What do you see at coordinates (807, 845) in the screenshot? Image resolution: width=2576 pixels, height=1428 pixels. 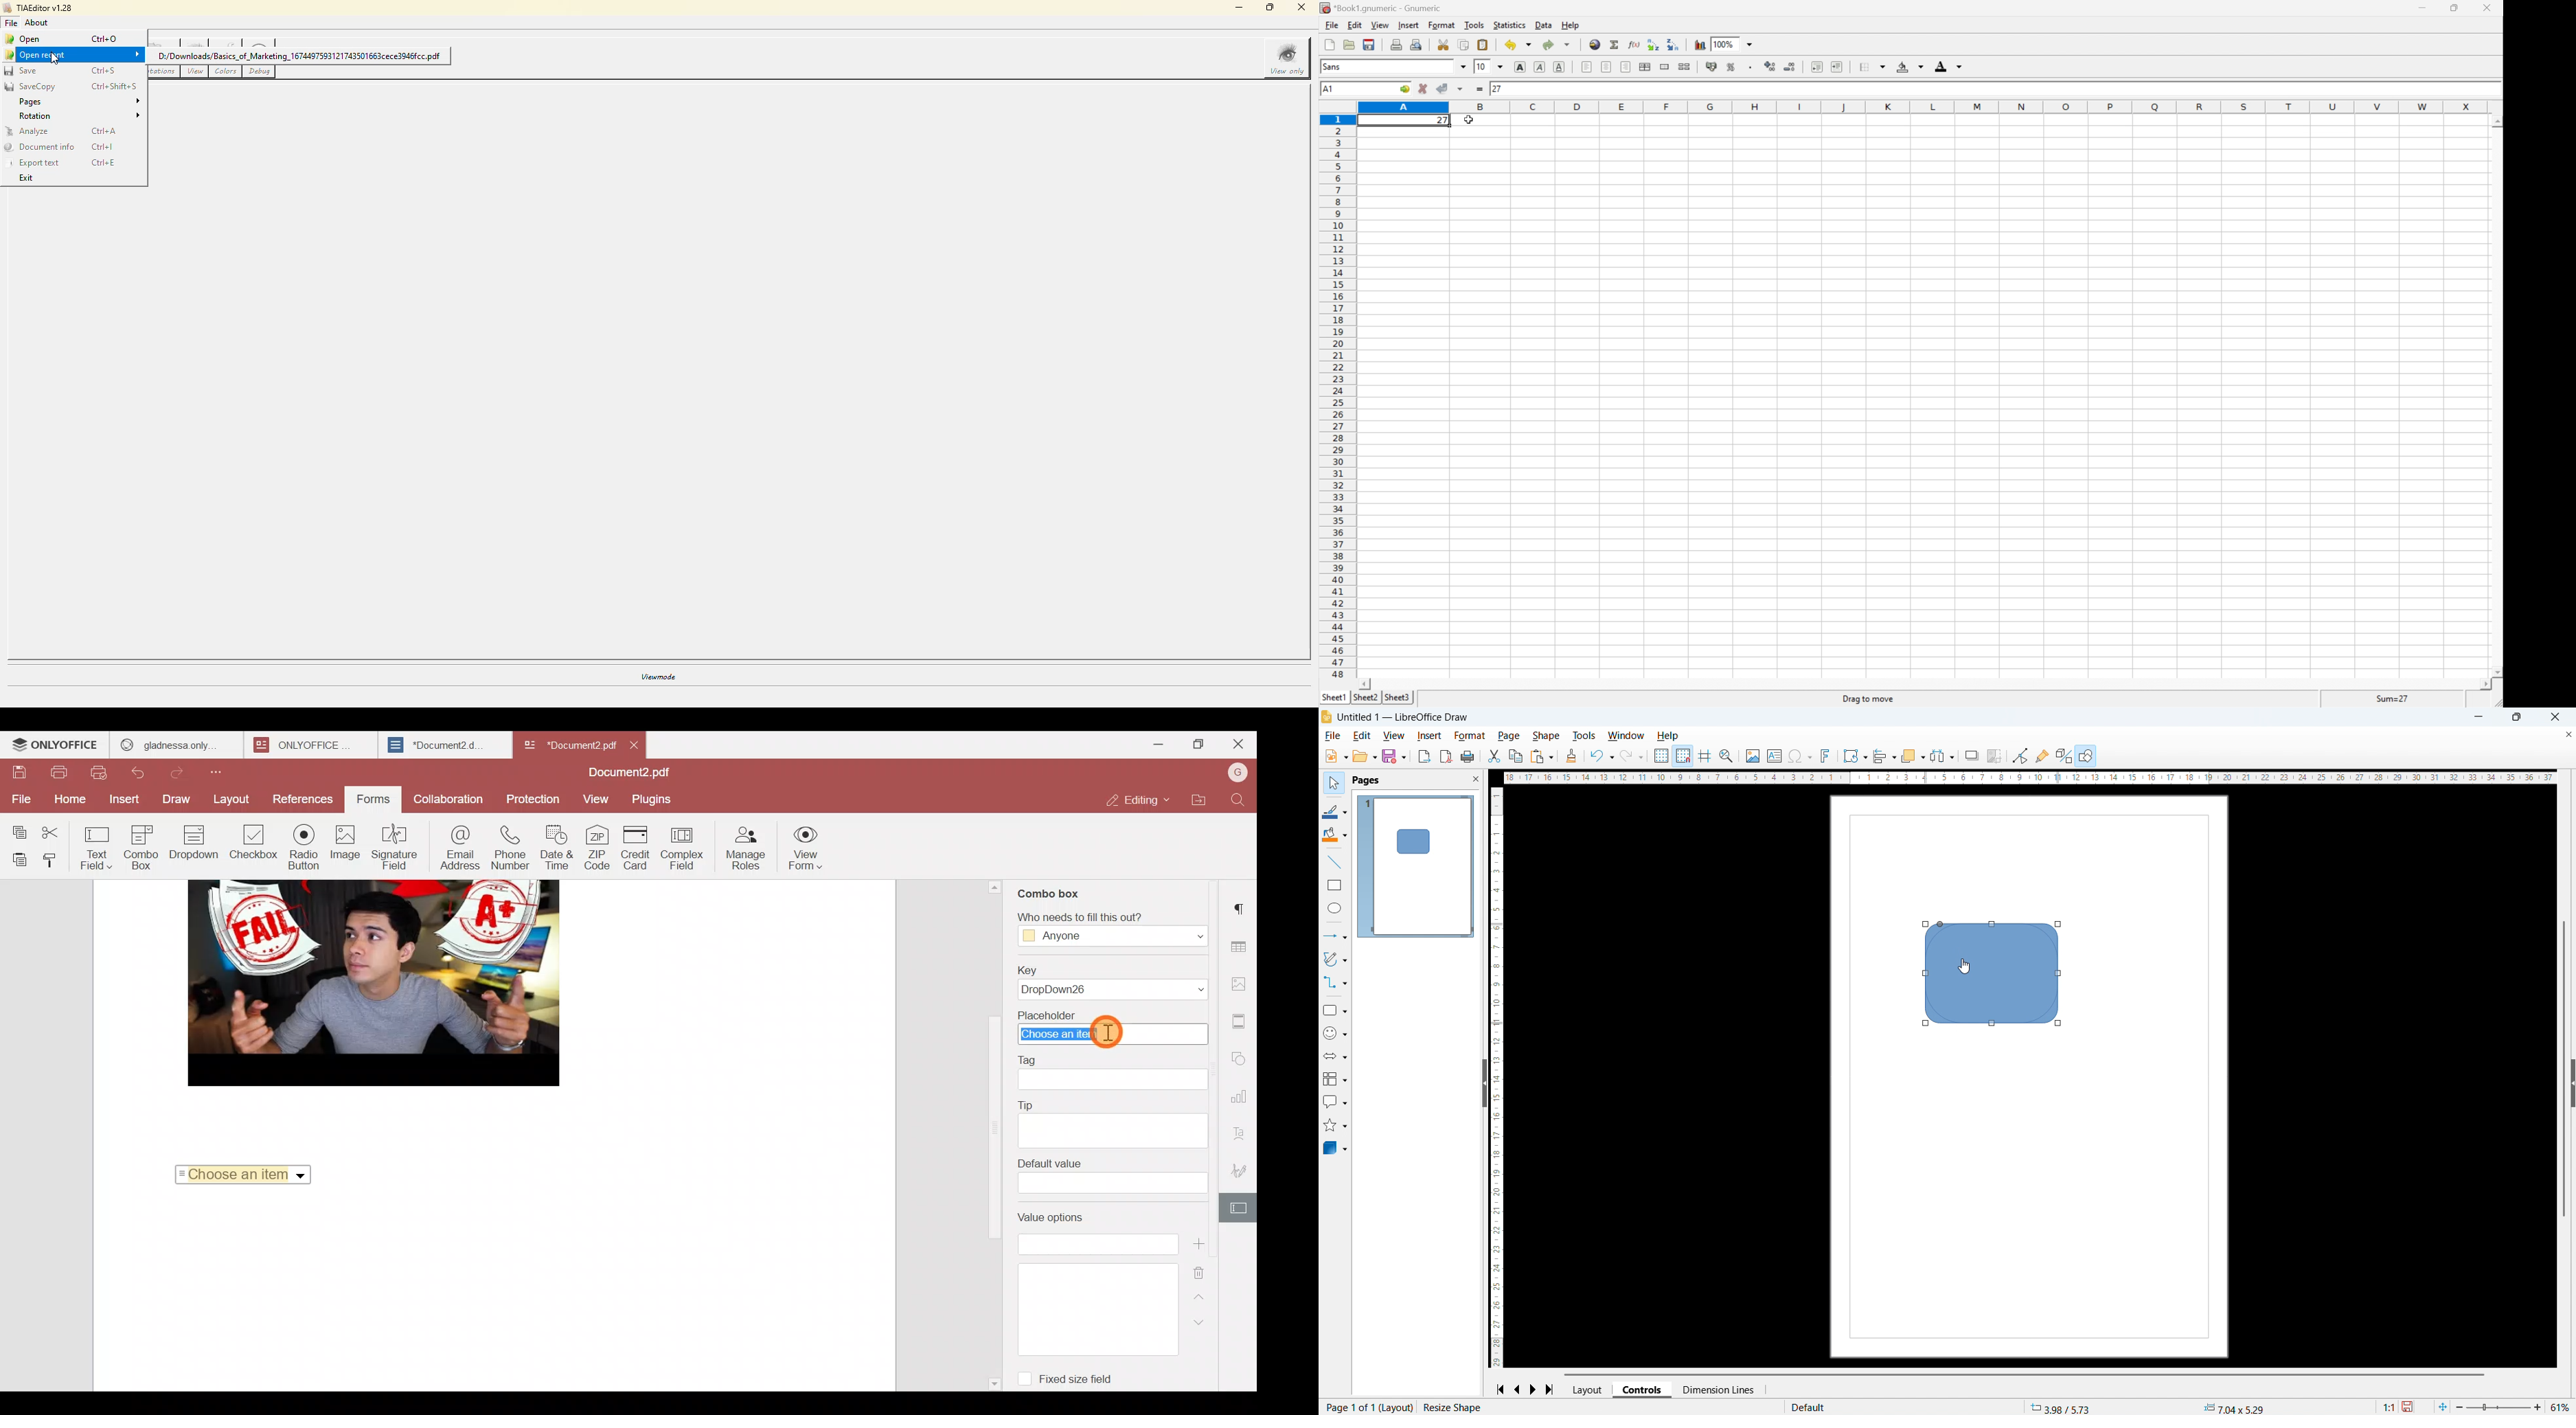 I see `View form` at bounding box center [807, 845].